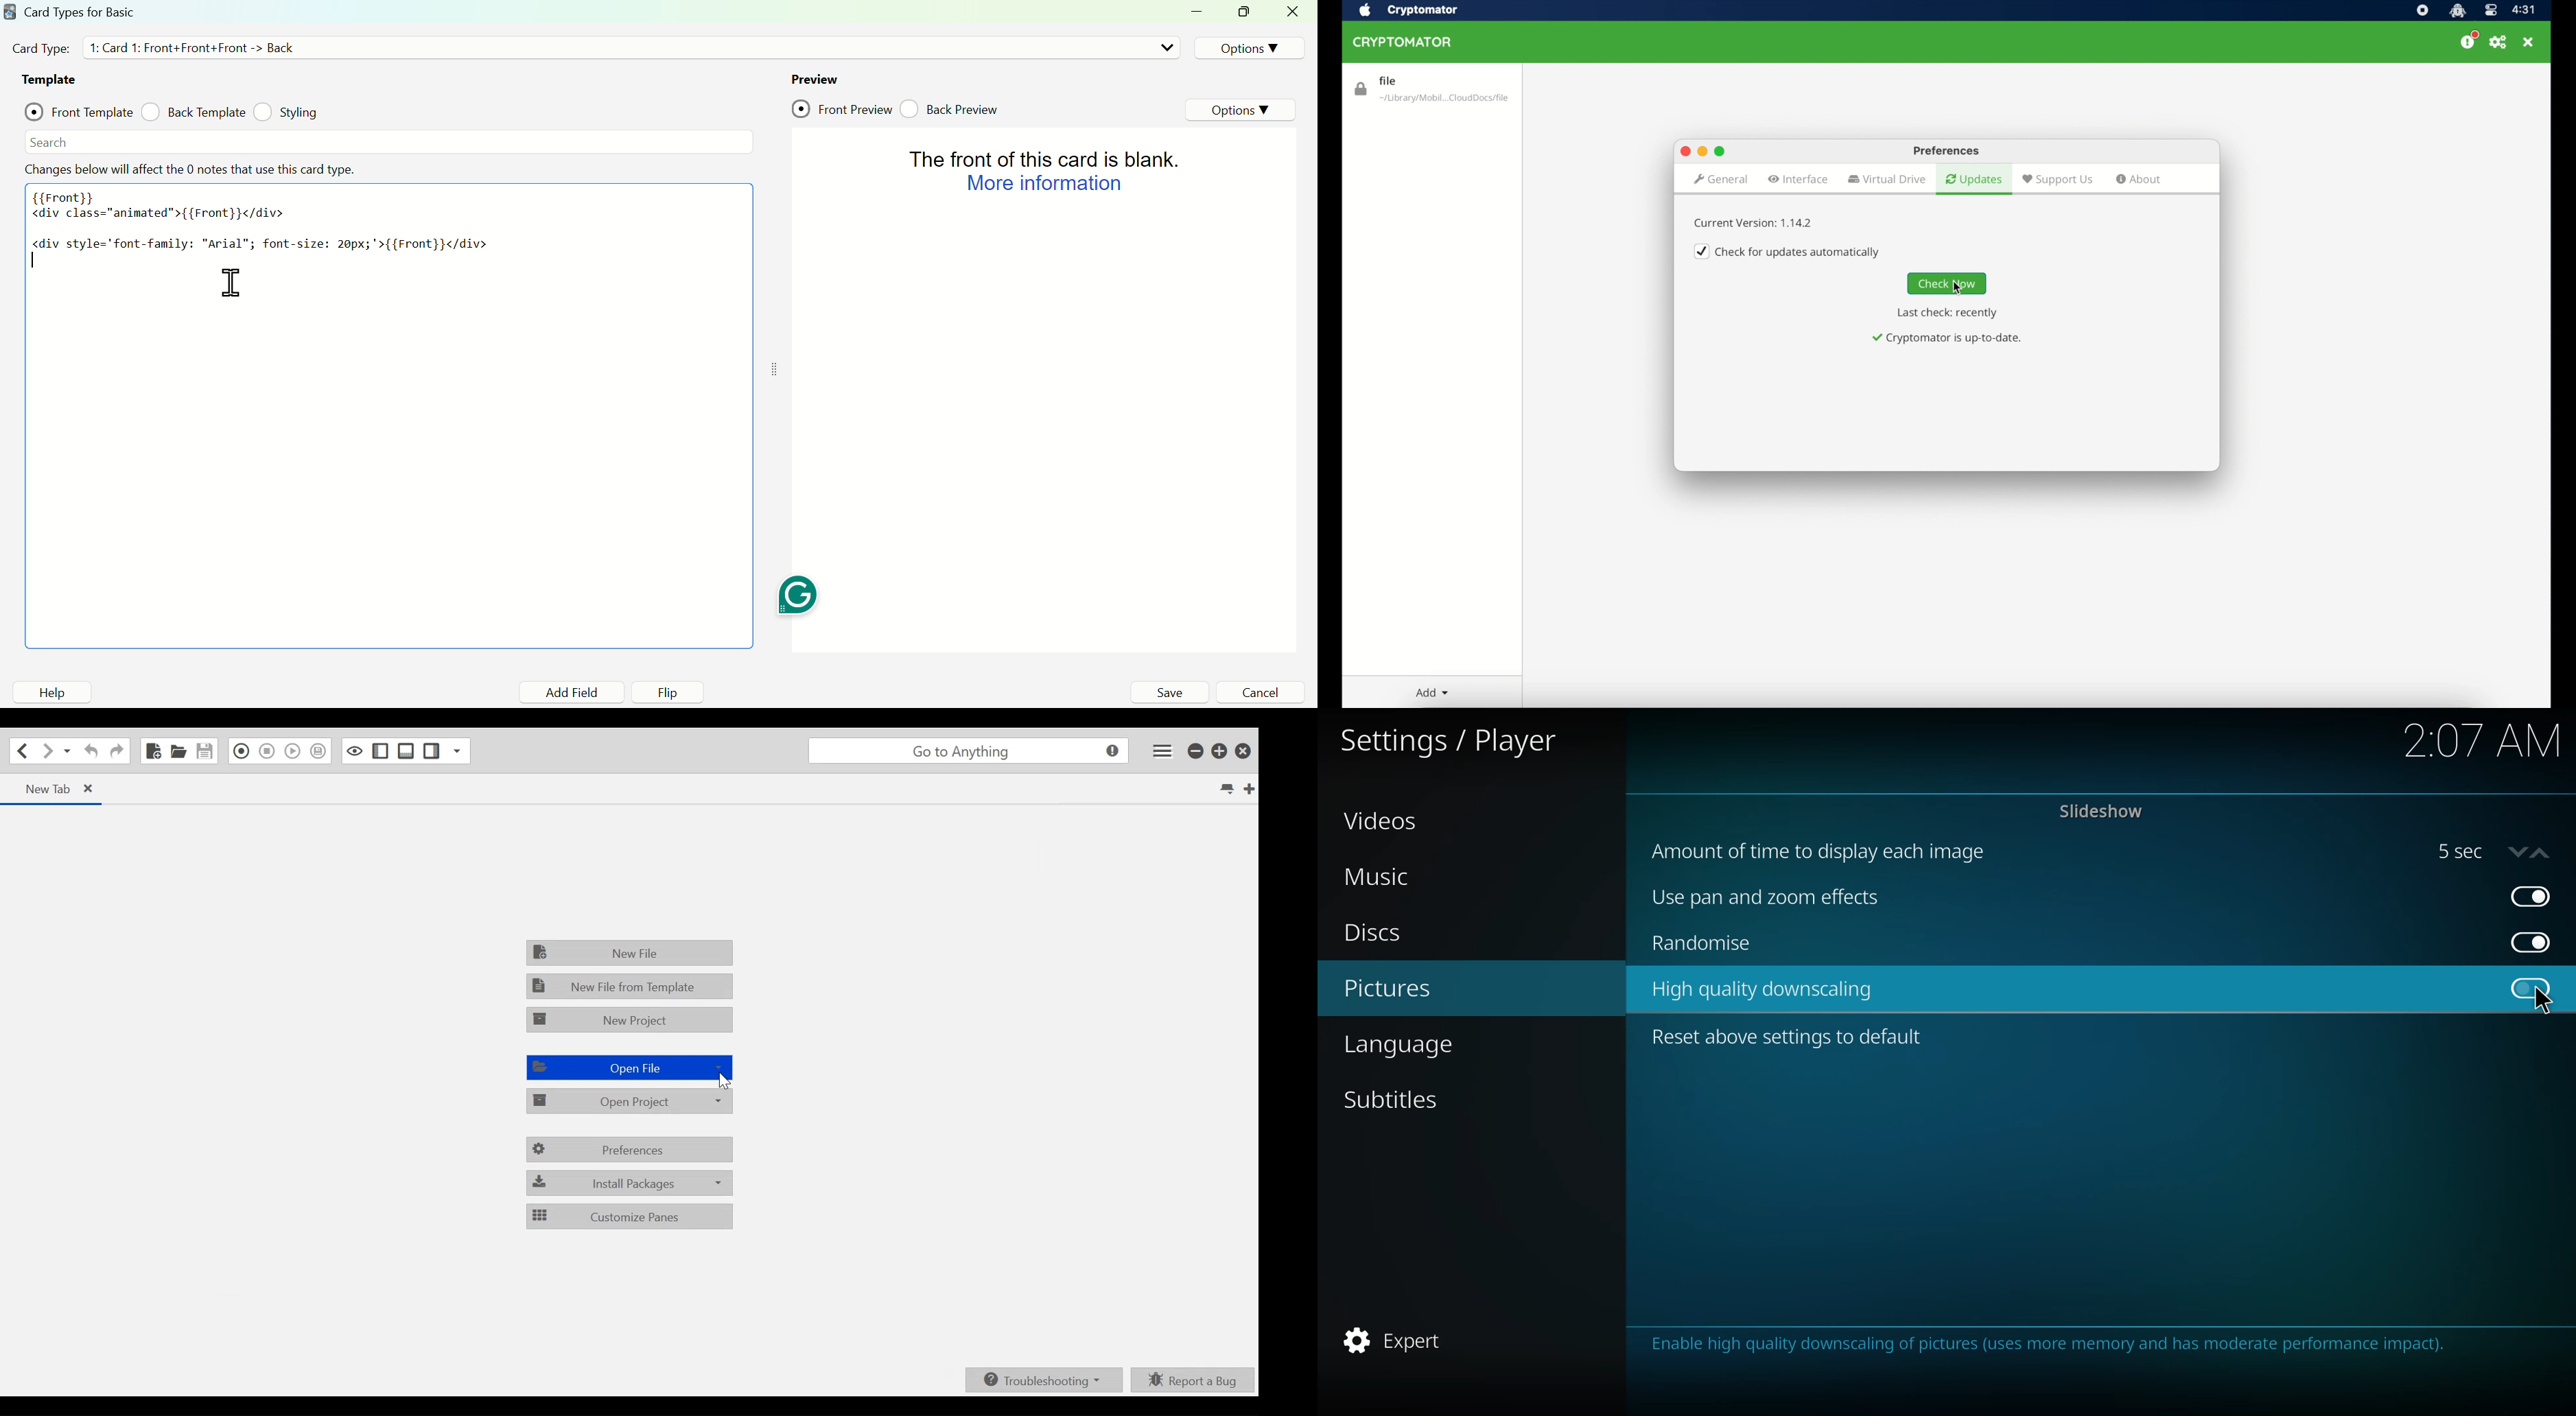 The height and width of the screenshot is (1428, 2576). What do you see at coordinates (2493, 852) in the screenshot?
I see `5 sec` at bounding box center [2493, 852].